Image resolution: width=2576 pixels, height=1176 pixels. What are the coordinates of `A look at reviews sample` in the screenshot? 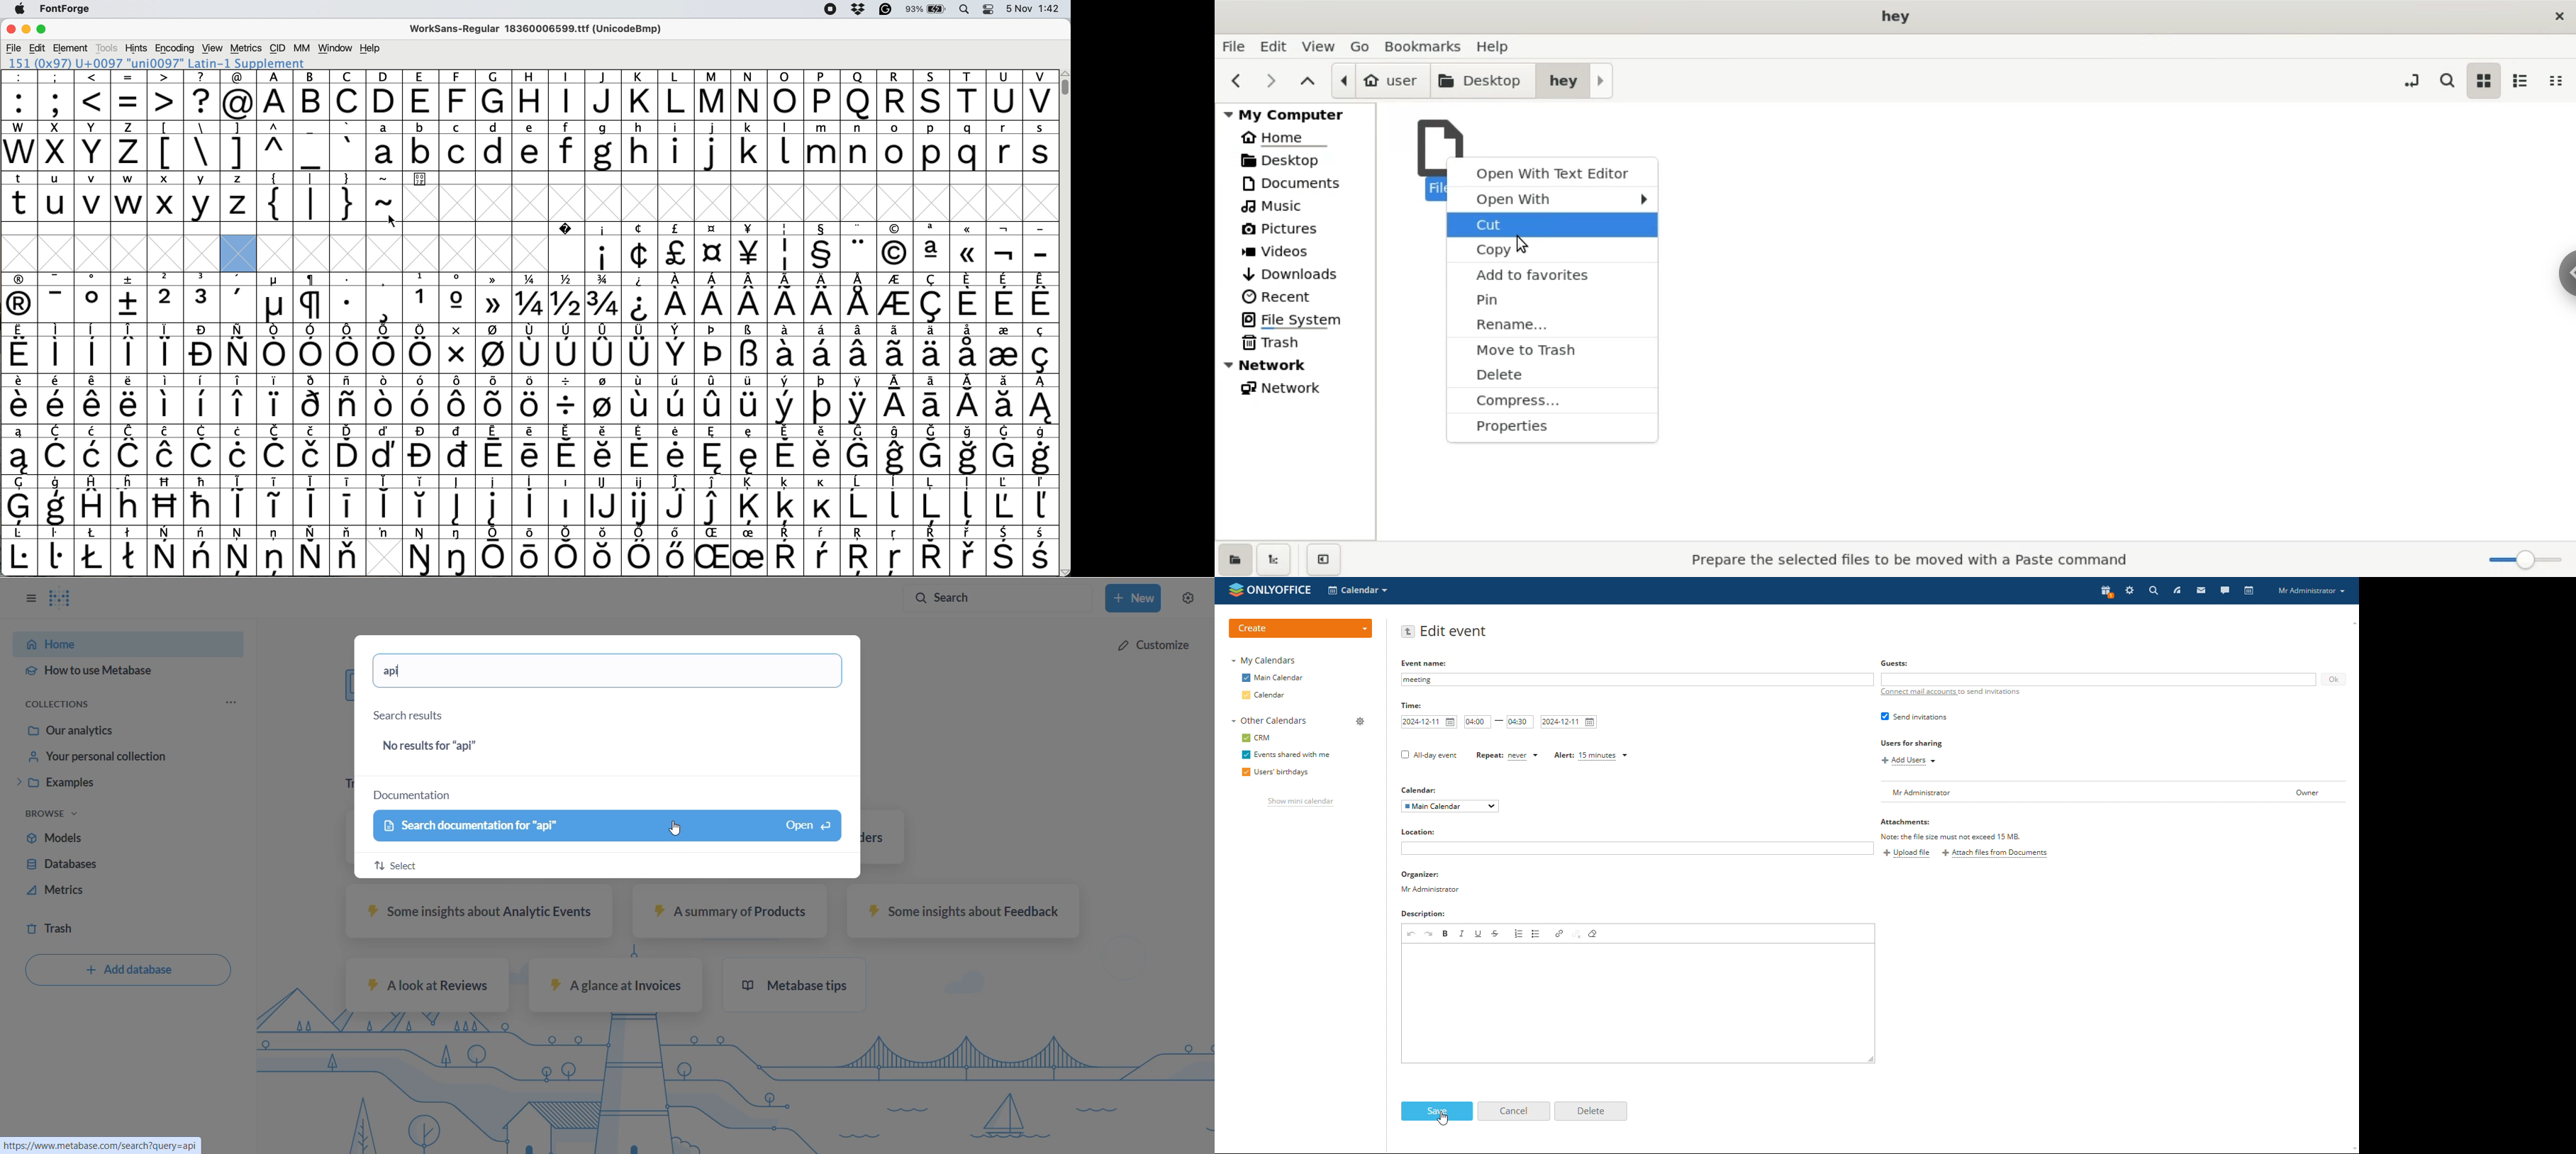 It's located at (422, 988).